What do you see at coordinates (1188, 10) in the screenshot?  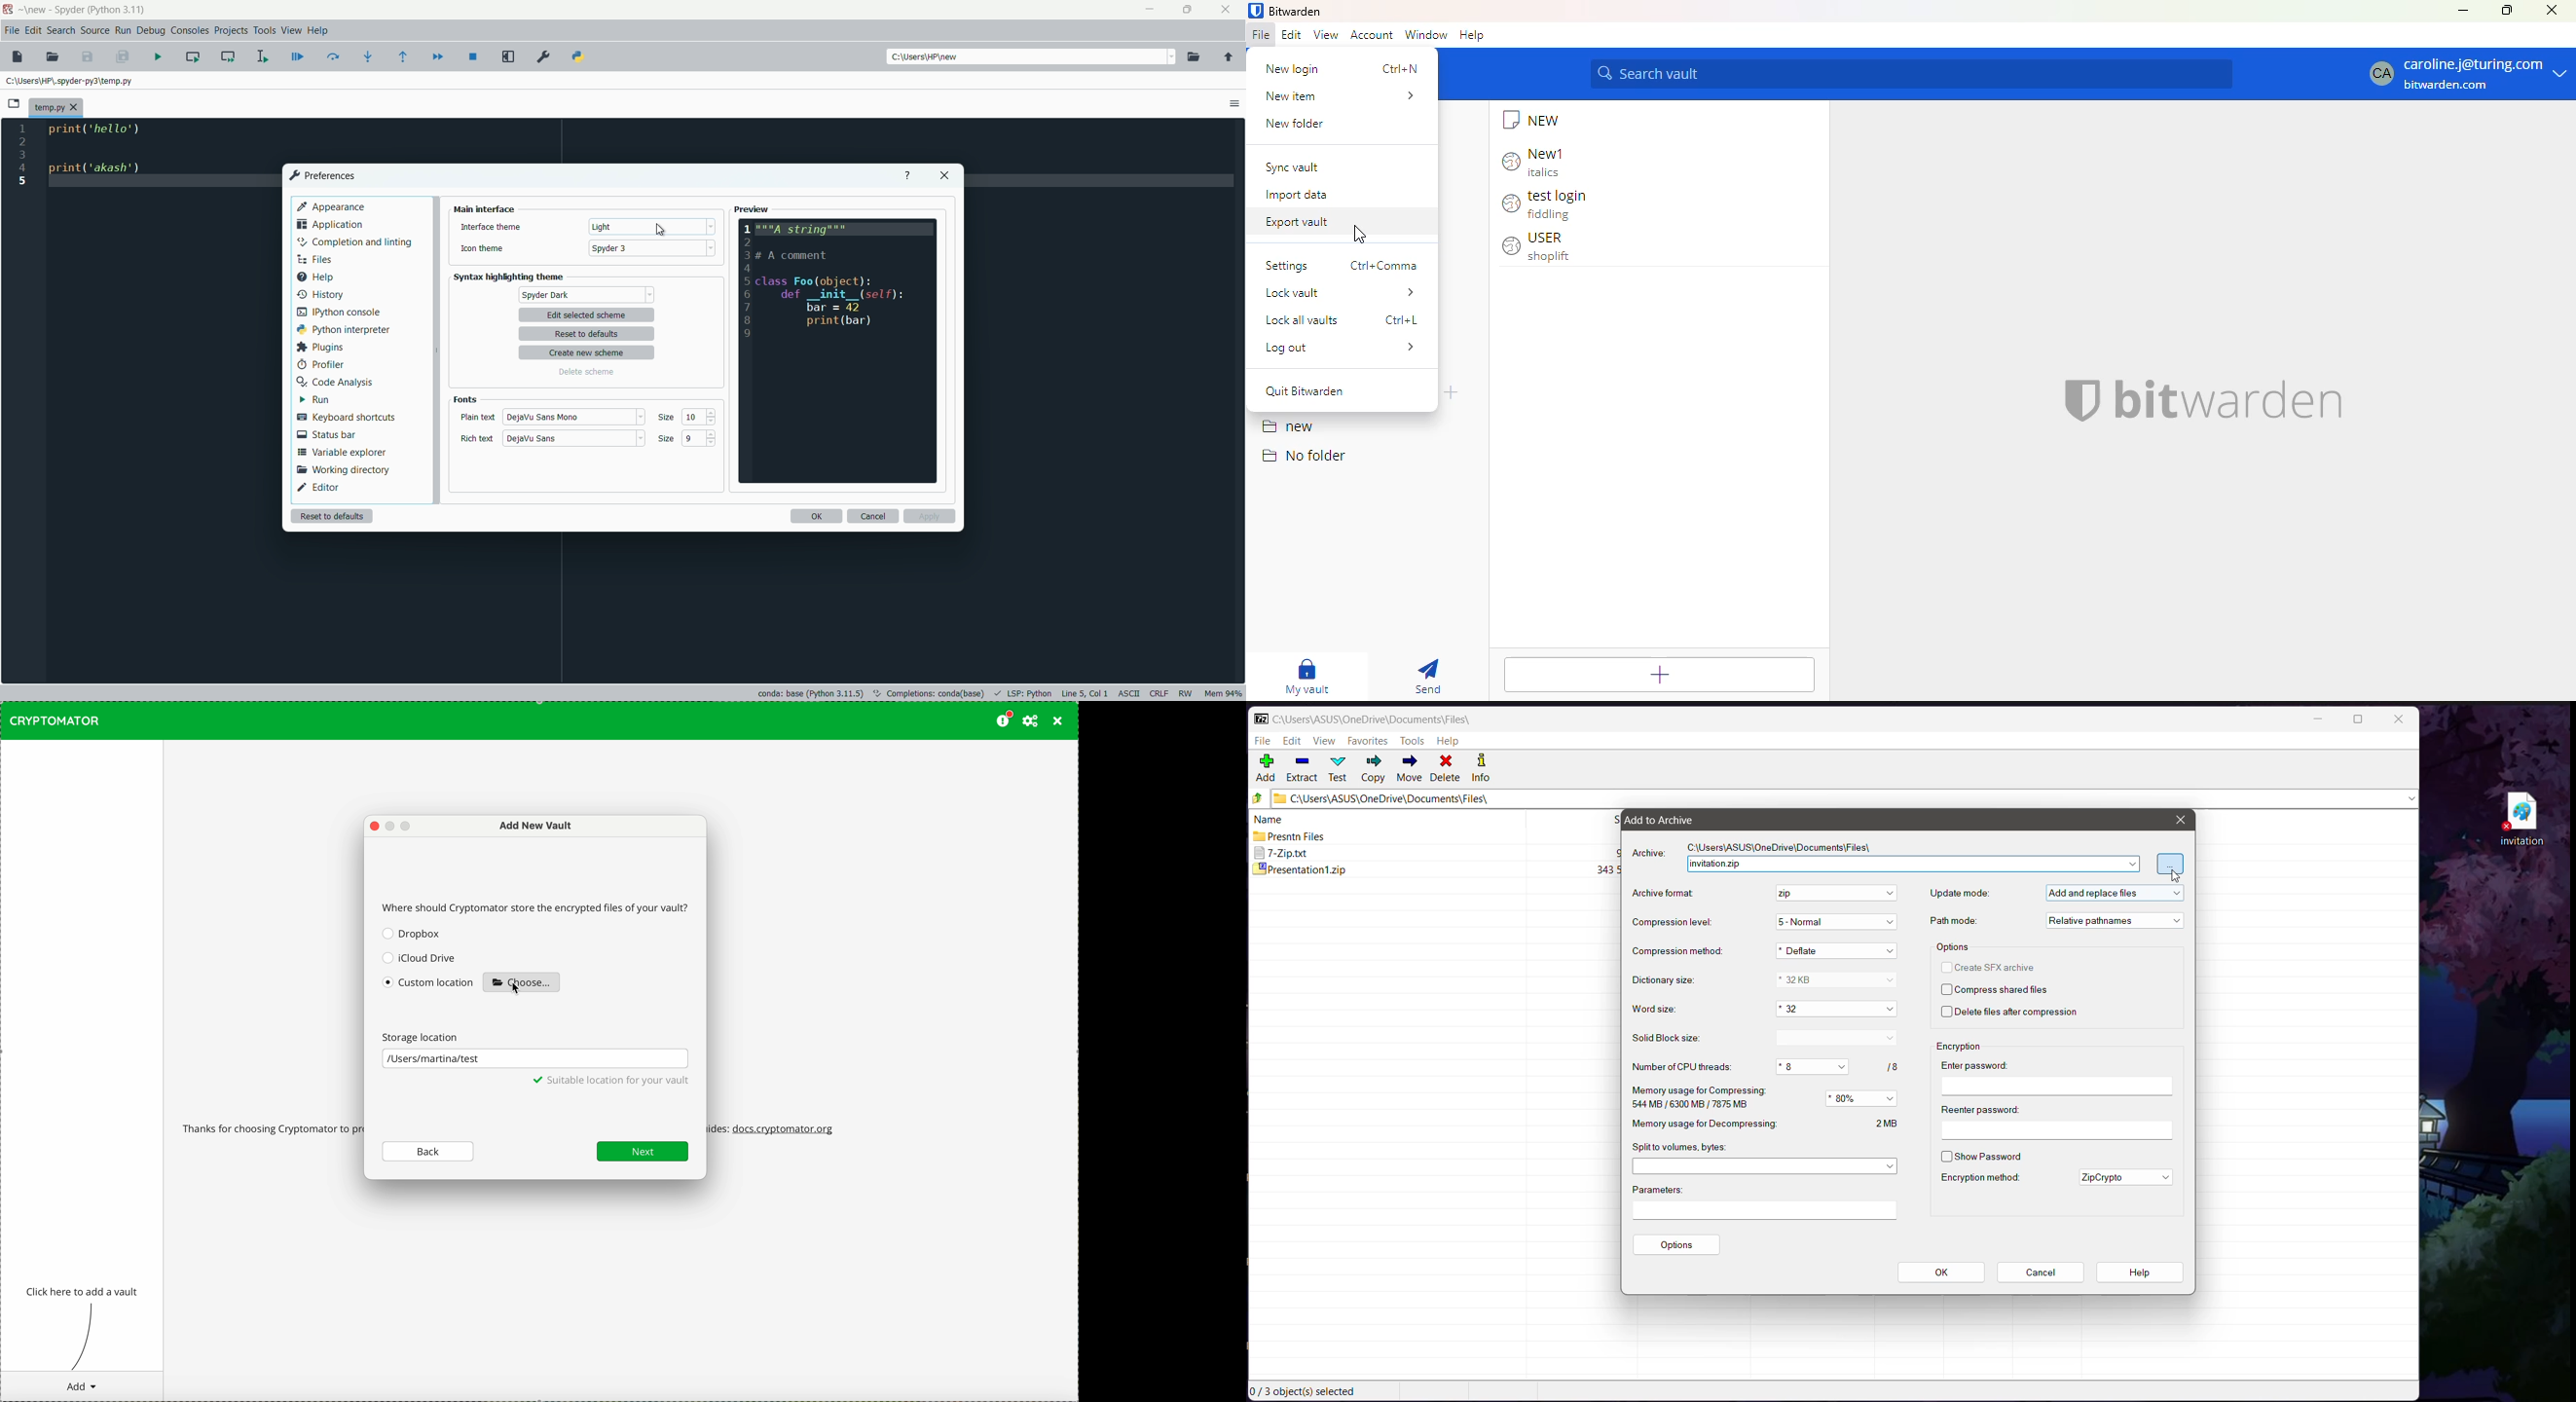 I see `maximize` at bounding box center [1188, 10].